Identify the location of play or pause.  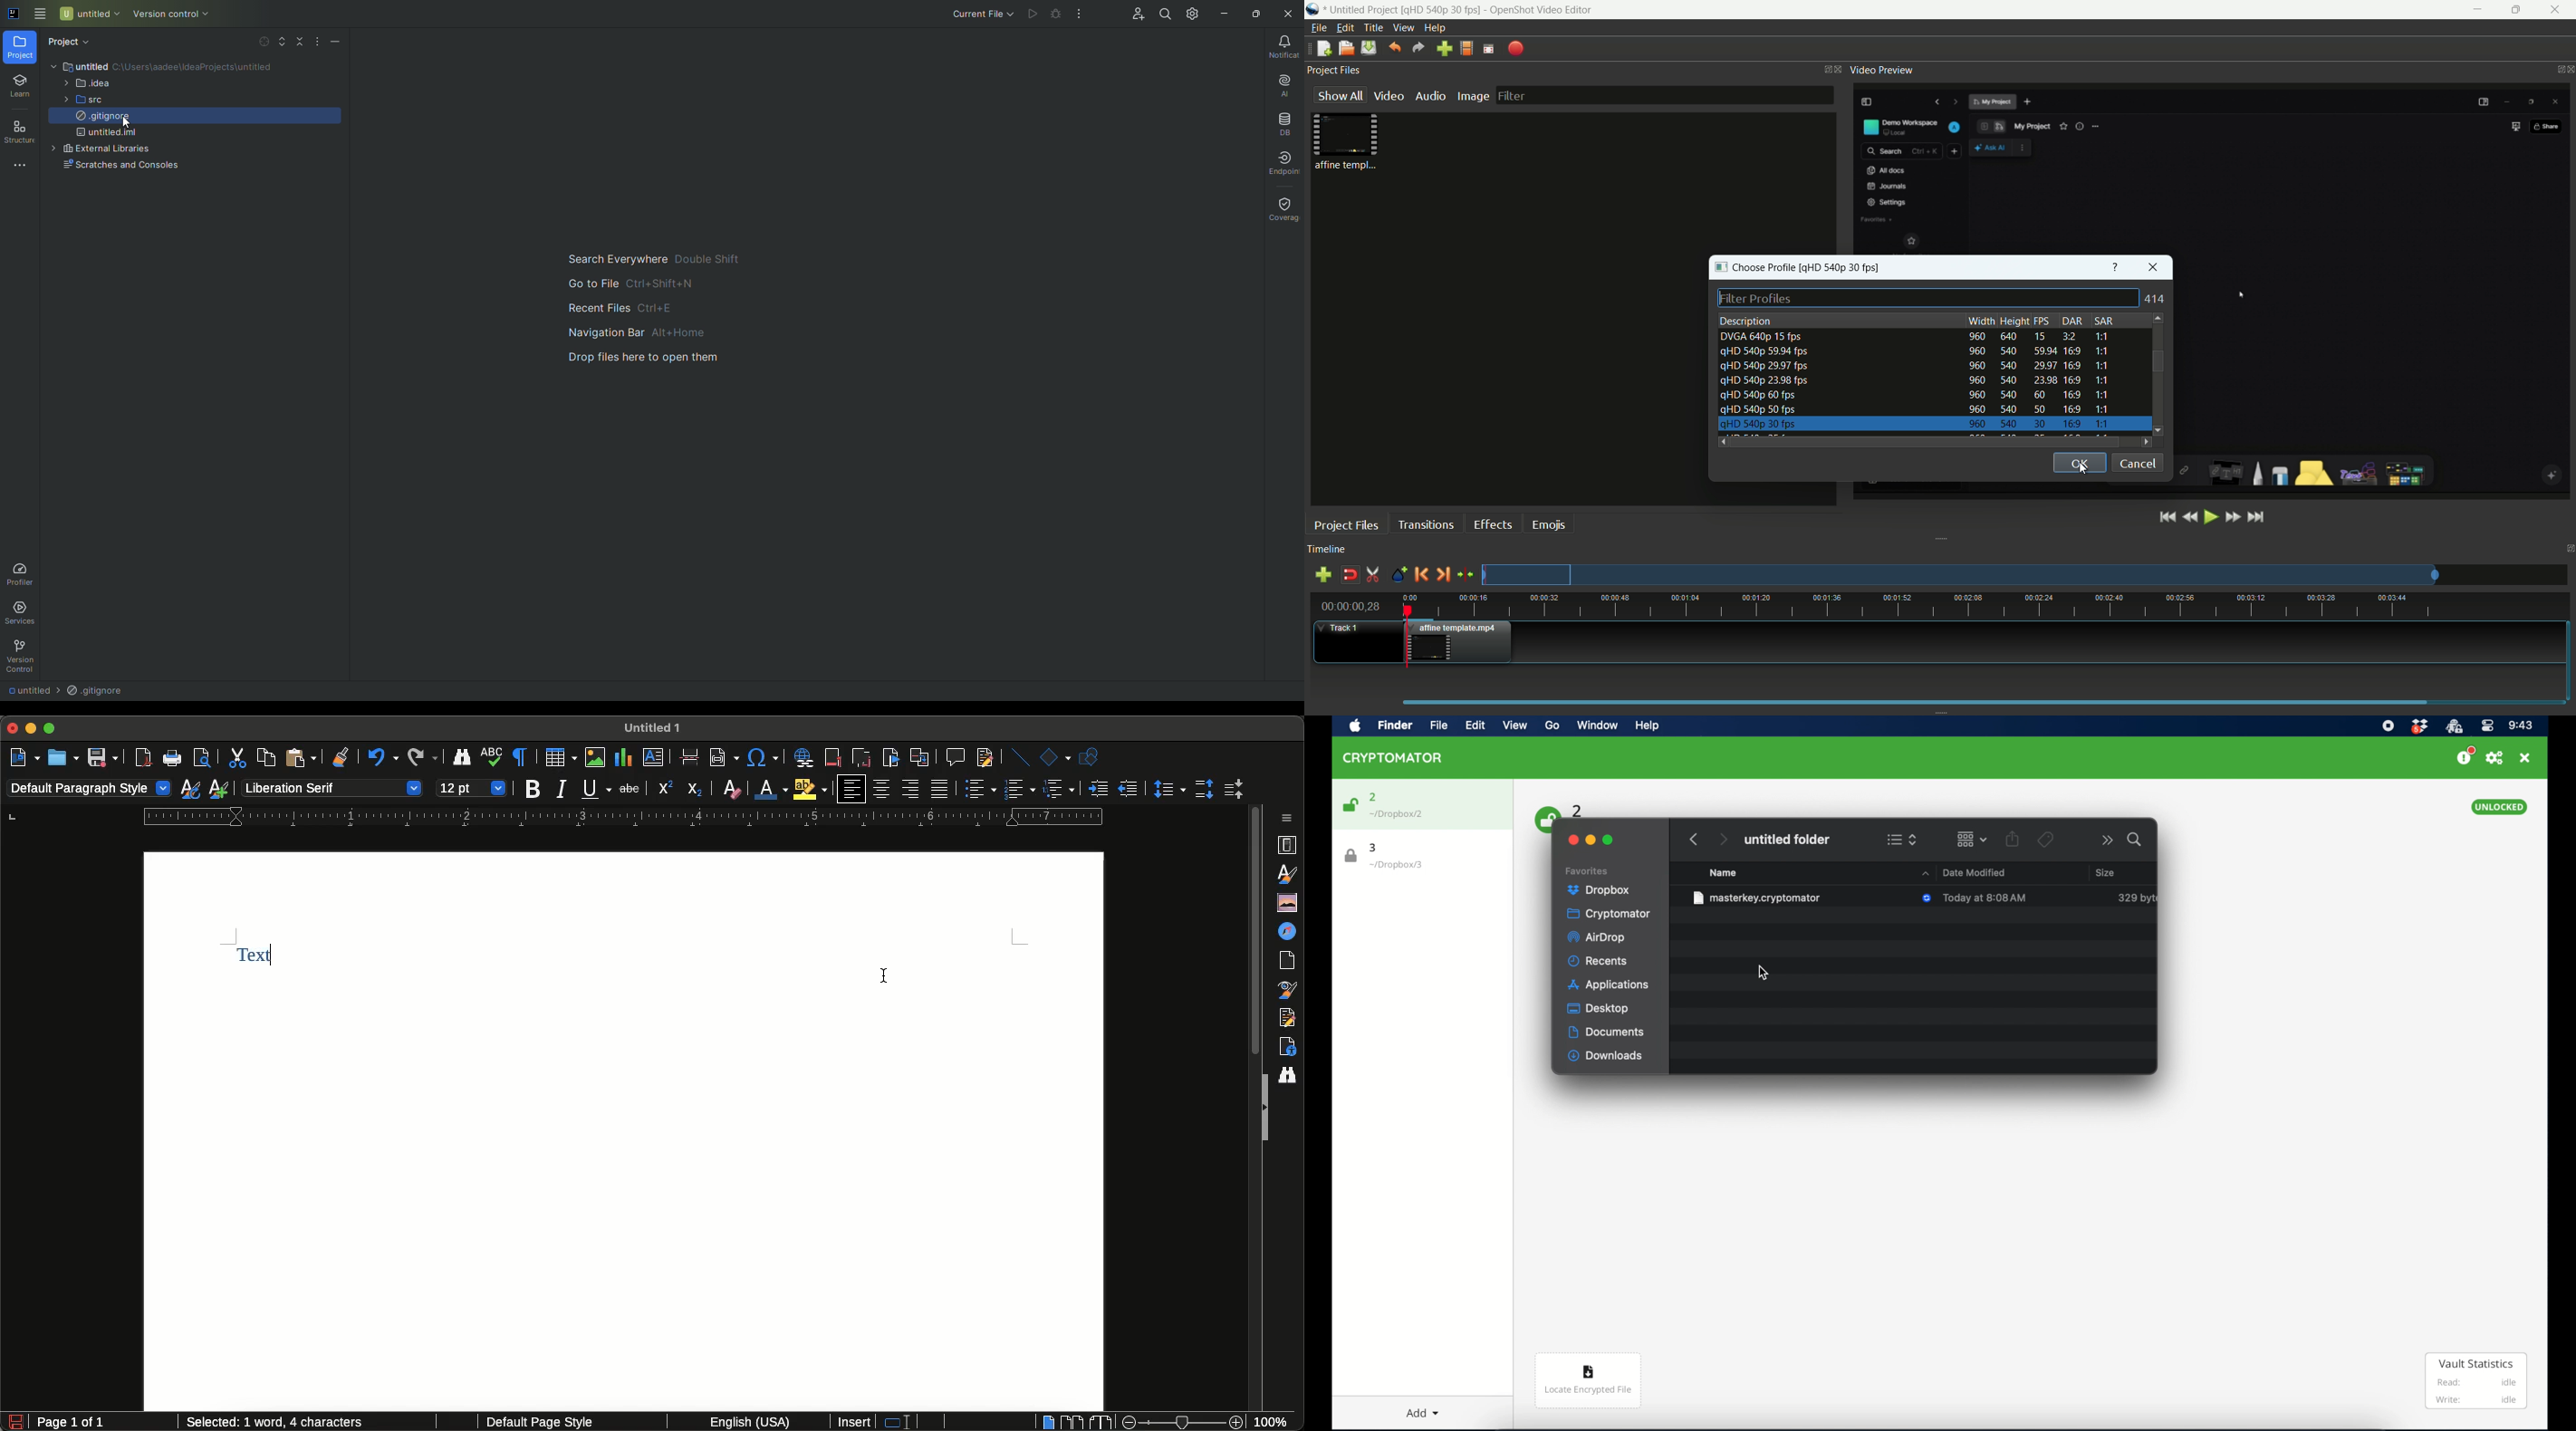
(2211, 518).